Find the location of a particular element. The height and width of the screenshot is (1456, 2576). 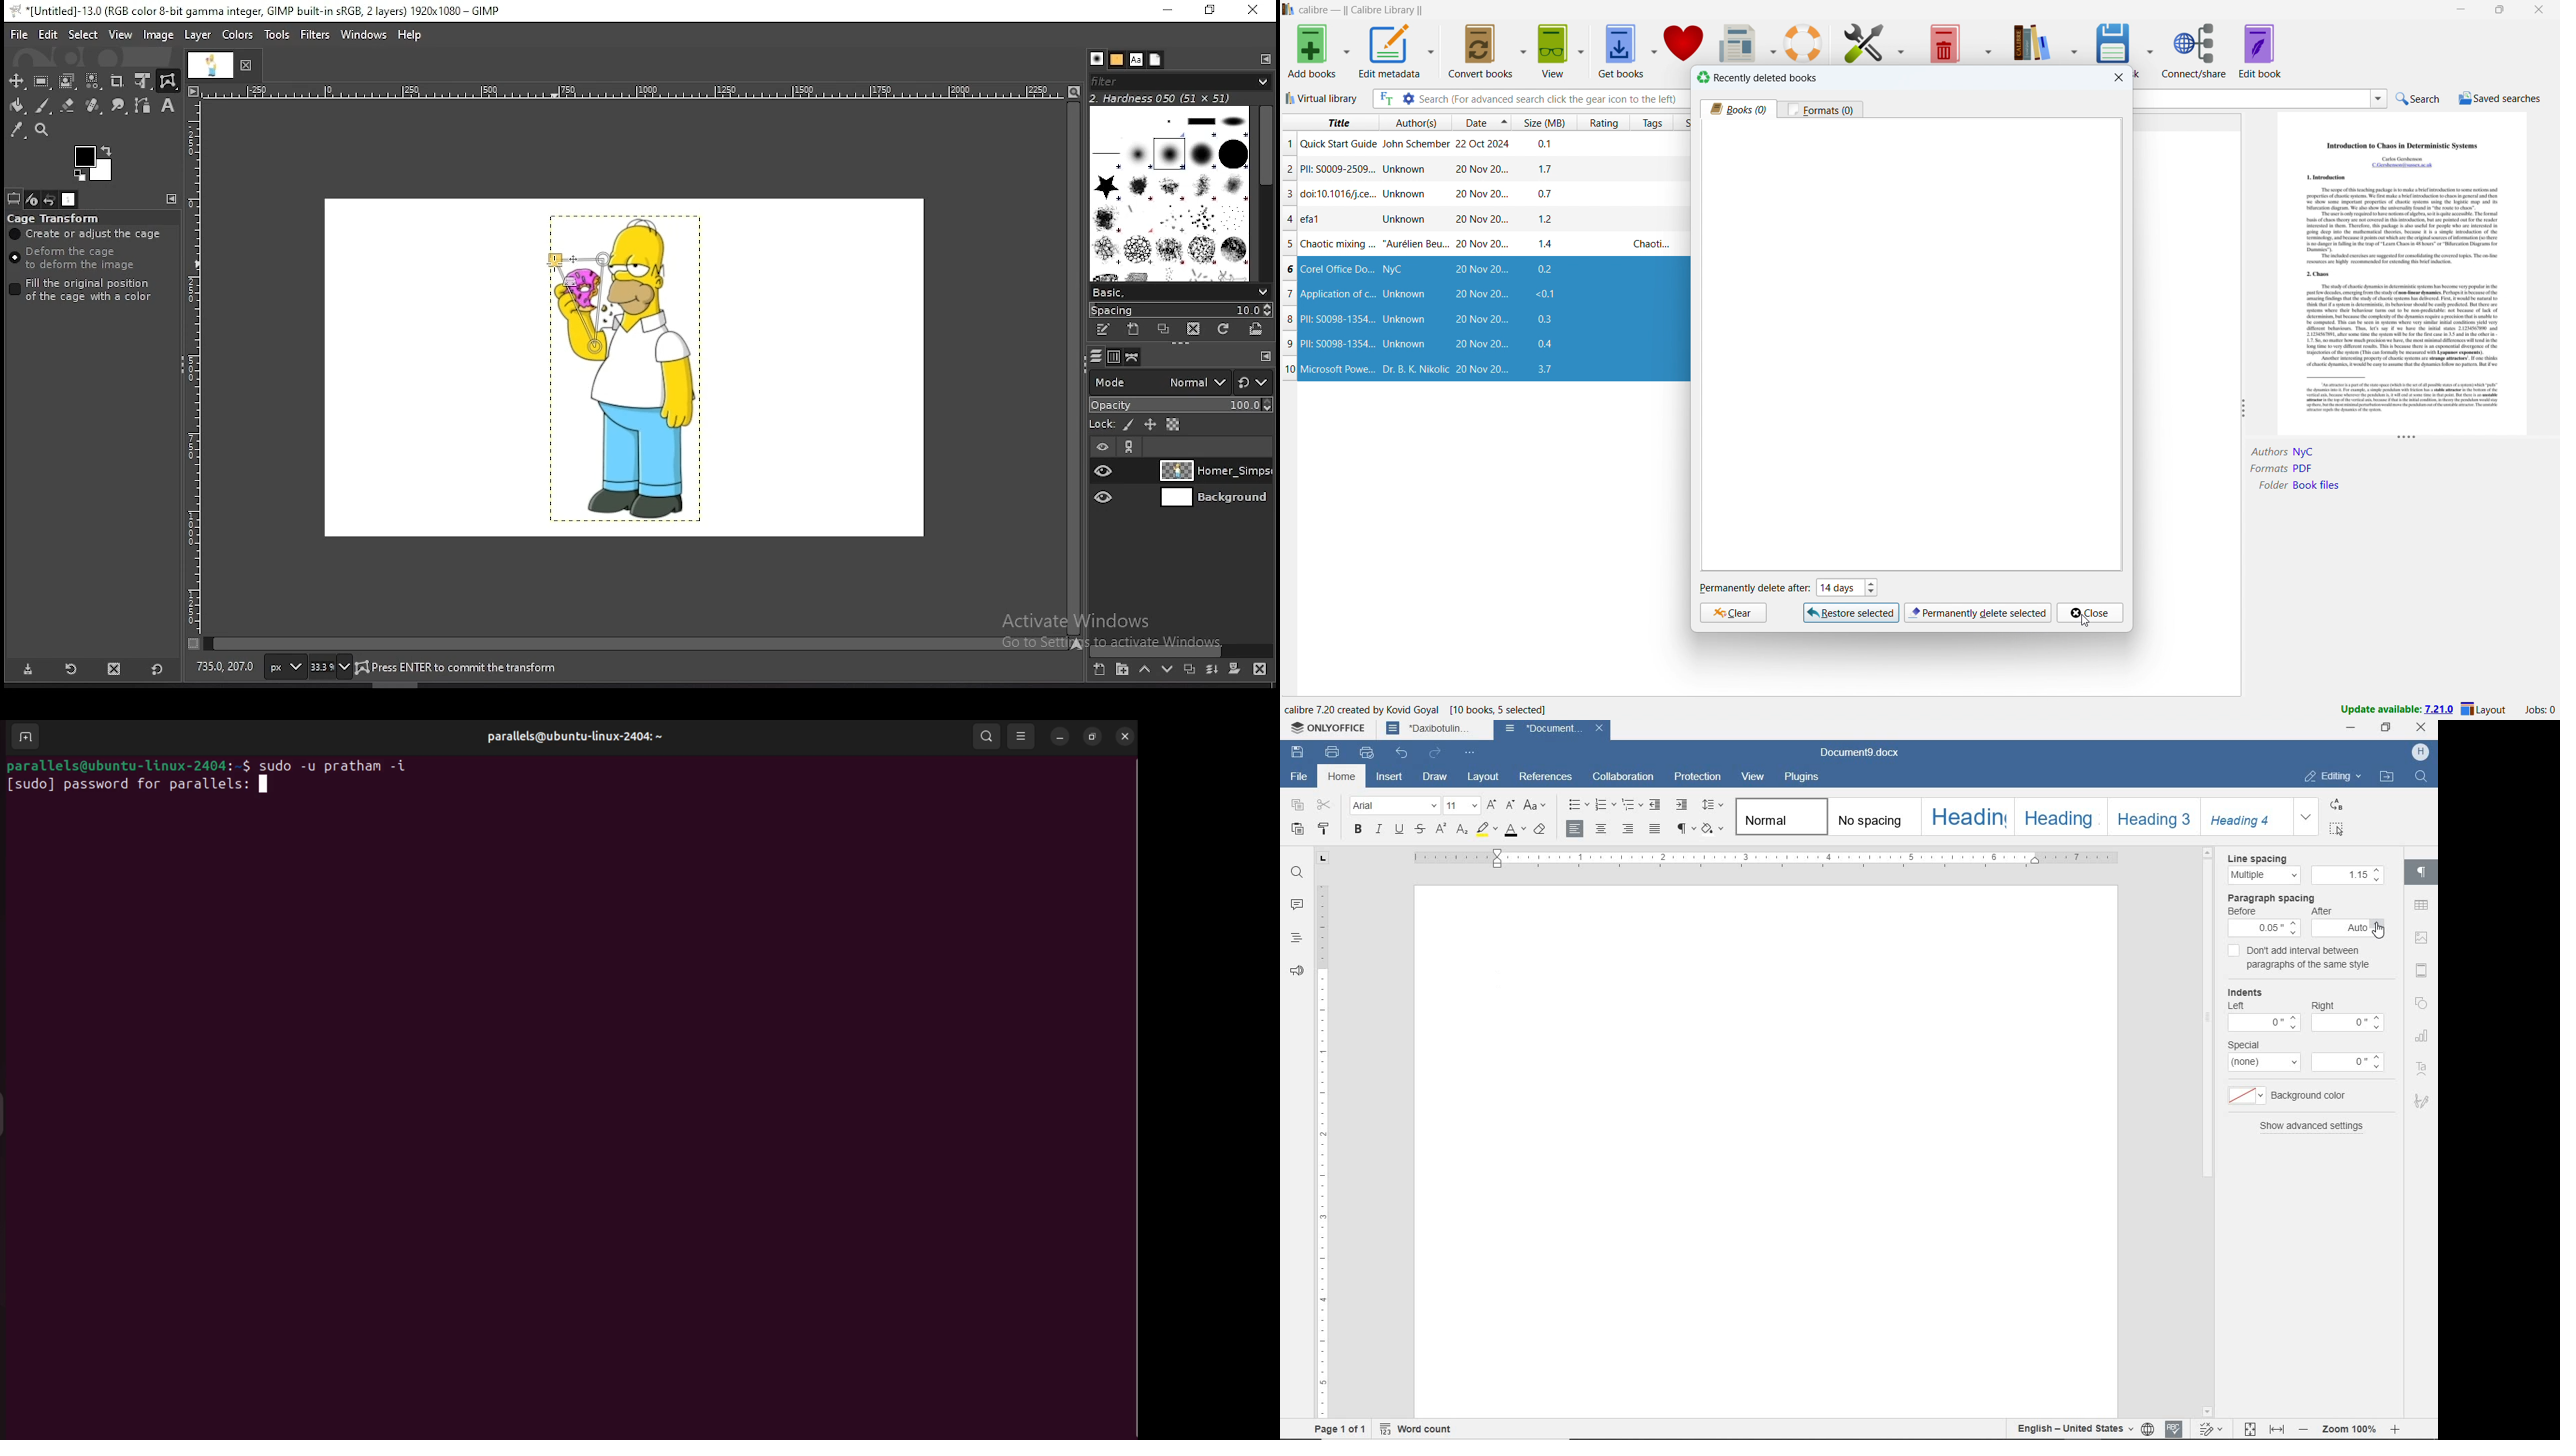

change case is located at coordinates (1536, 806).